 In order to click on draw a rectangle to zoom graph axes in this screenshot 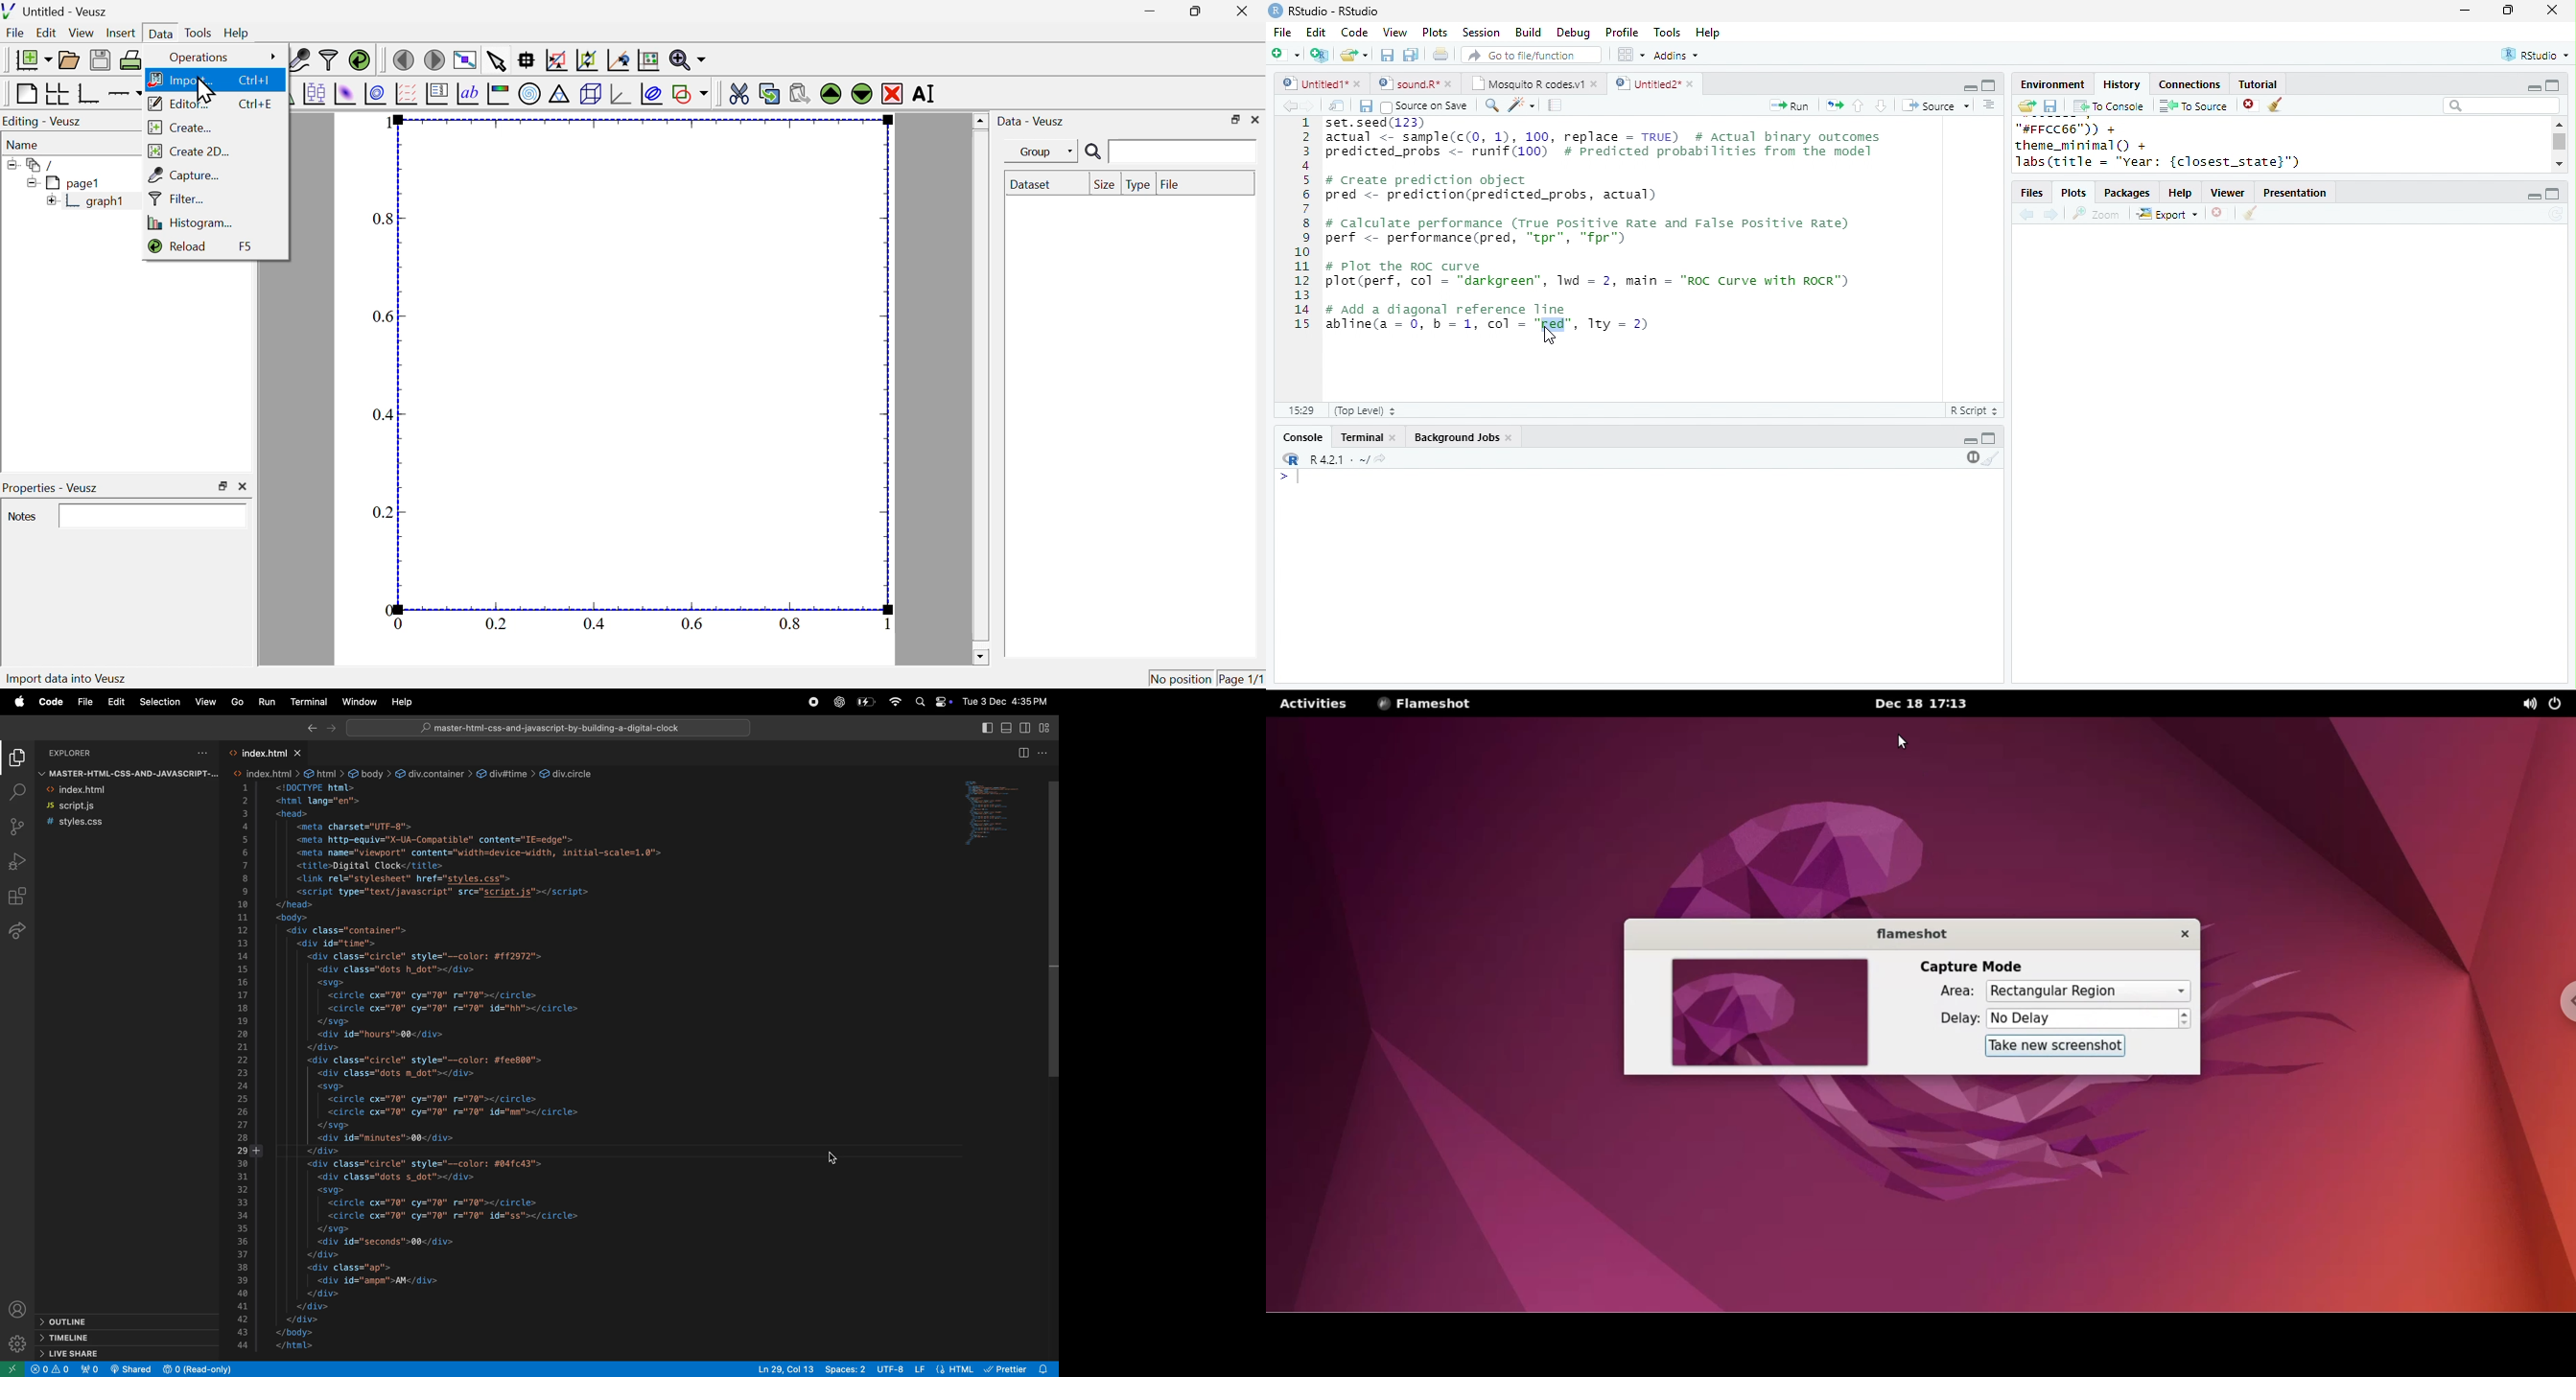, I will do `click(556, 60)`.